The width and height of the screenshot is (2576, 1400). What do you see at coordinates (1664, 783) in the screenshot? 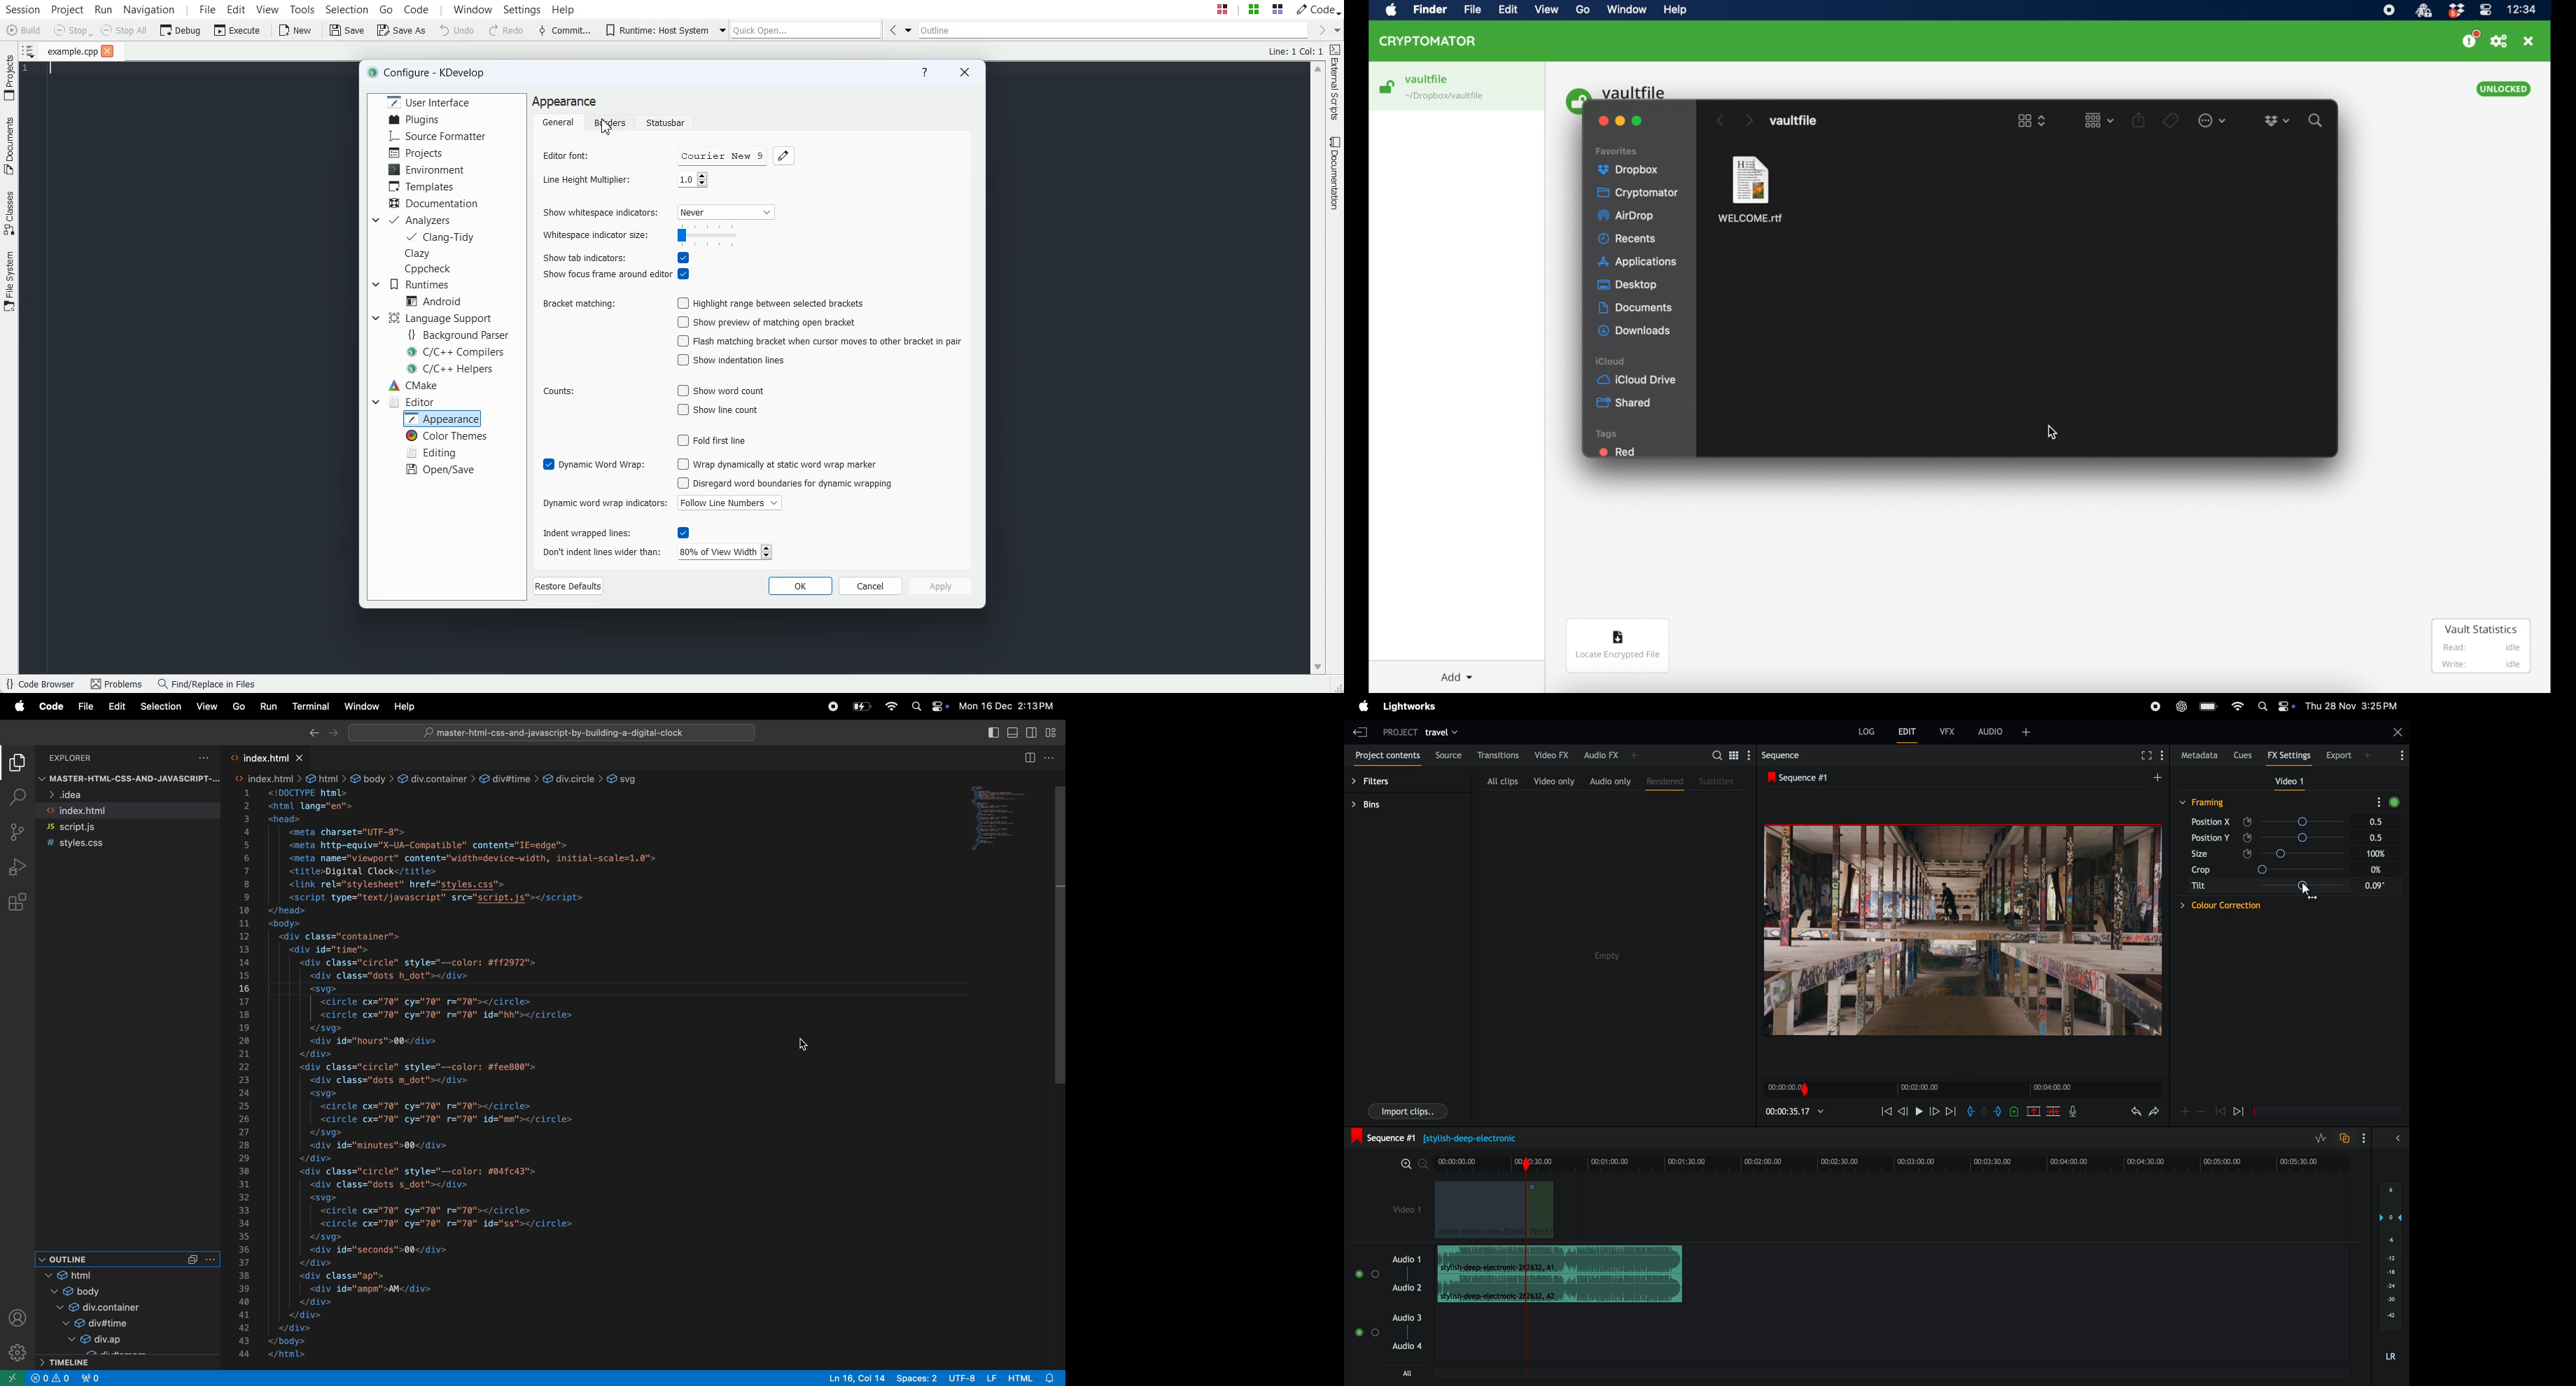
I see `rendered` at bounding box center [1664, 783].